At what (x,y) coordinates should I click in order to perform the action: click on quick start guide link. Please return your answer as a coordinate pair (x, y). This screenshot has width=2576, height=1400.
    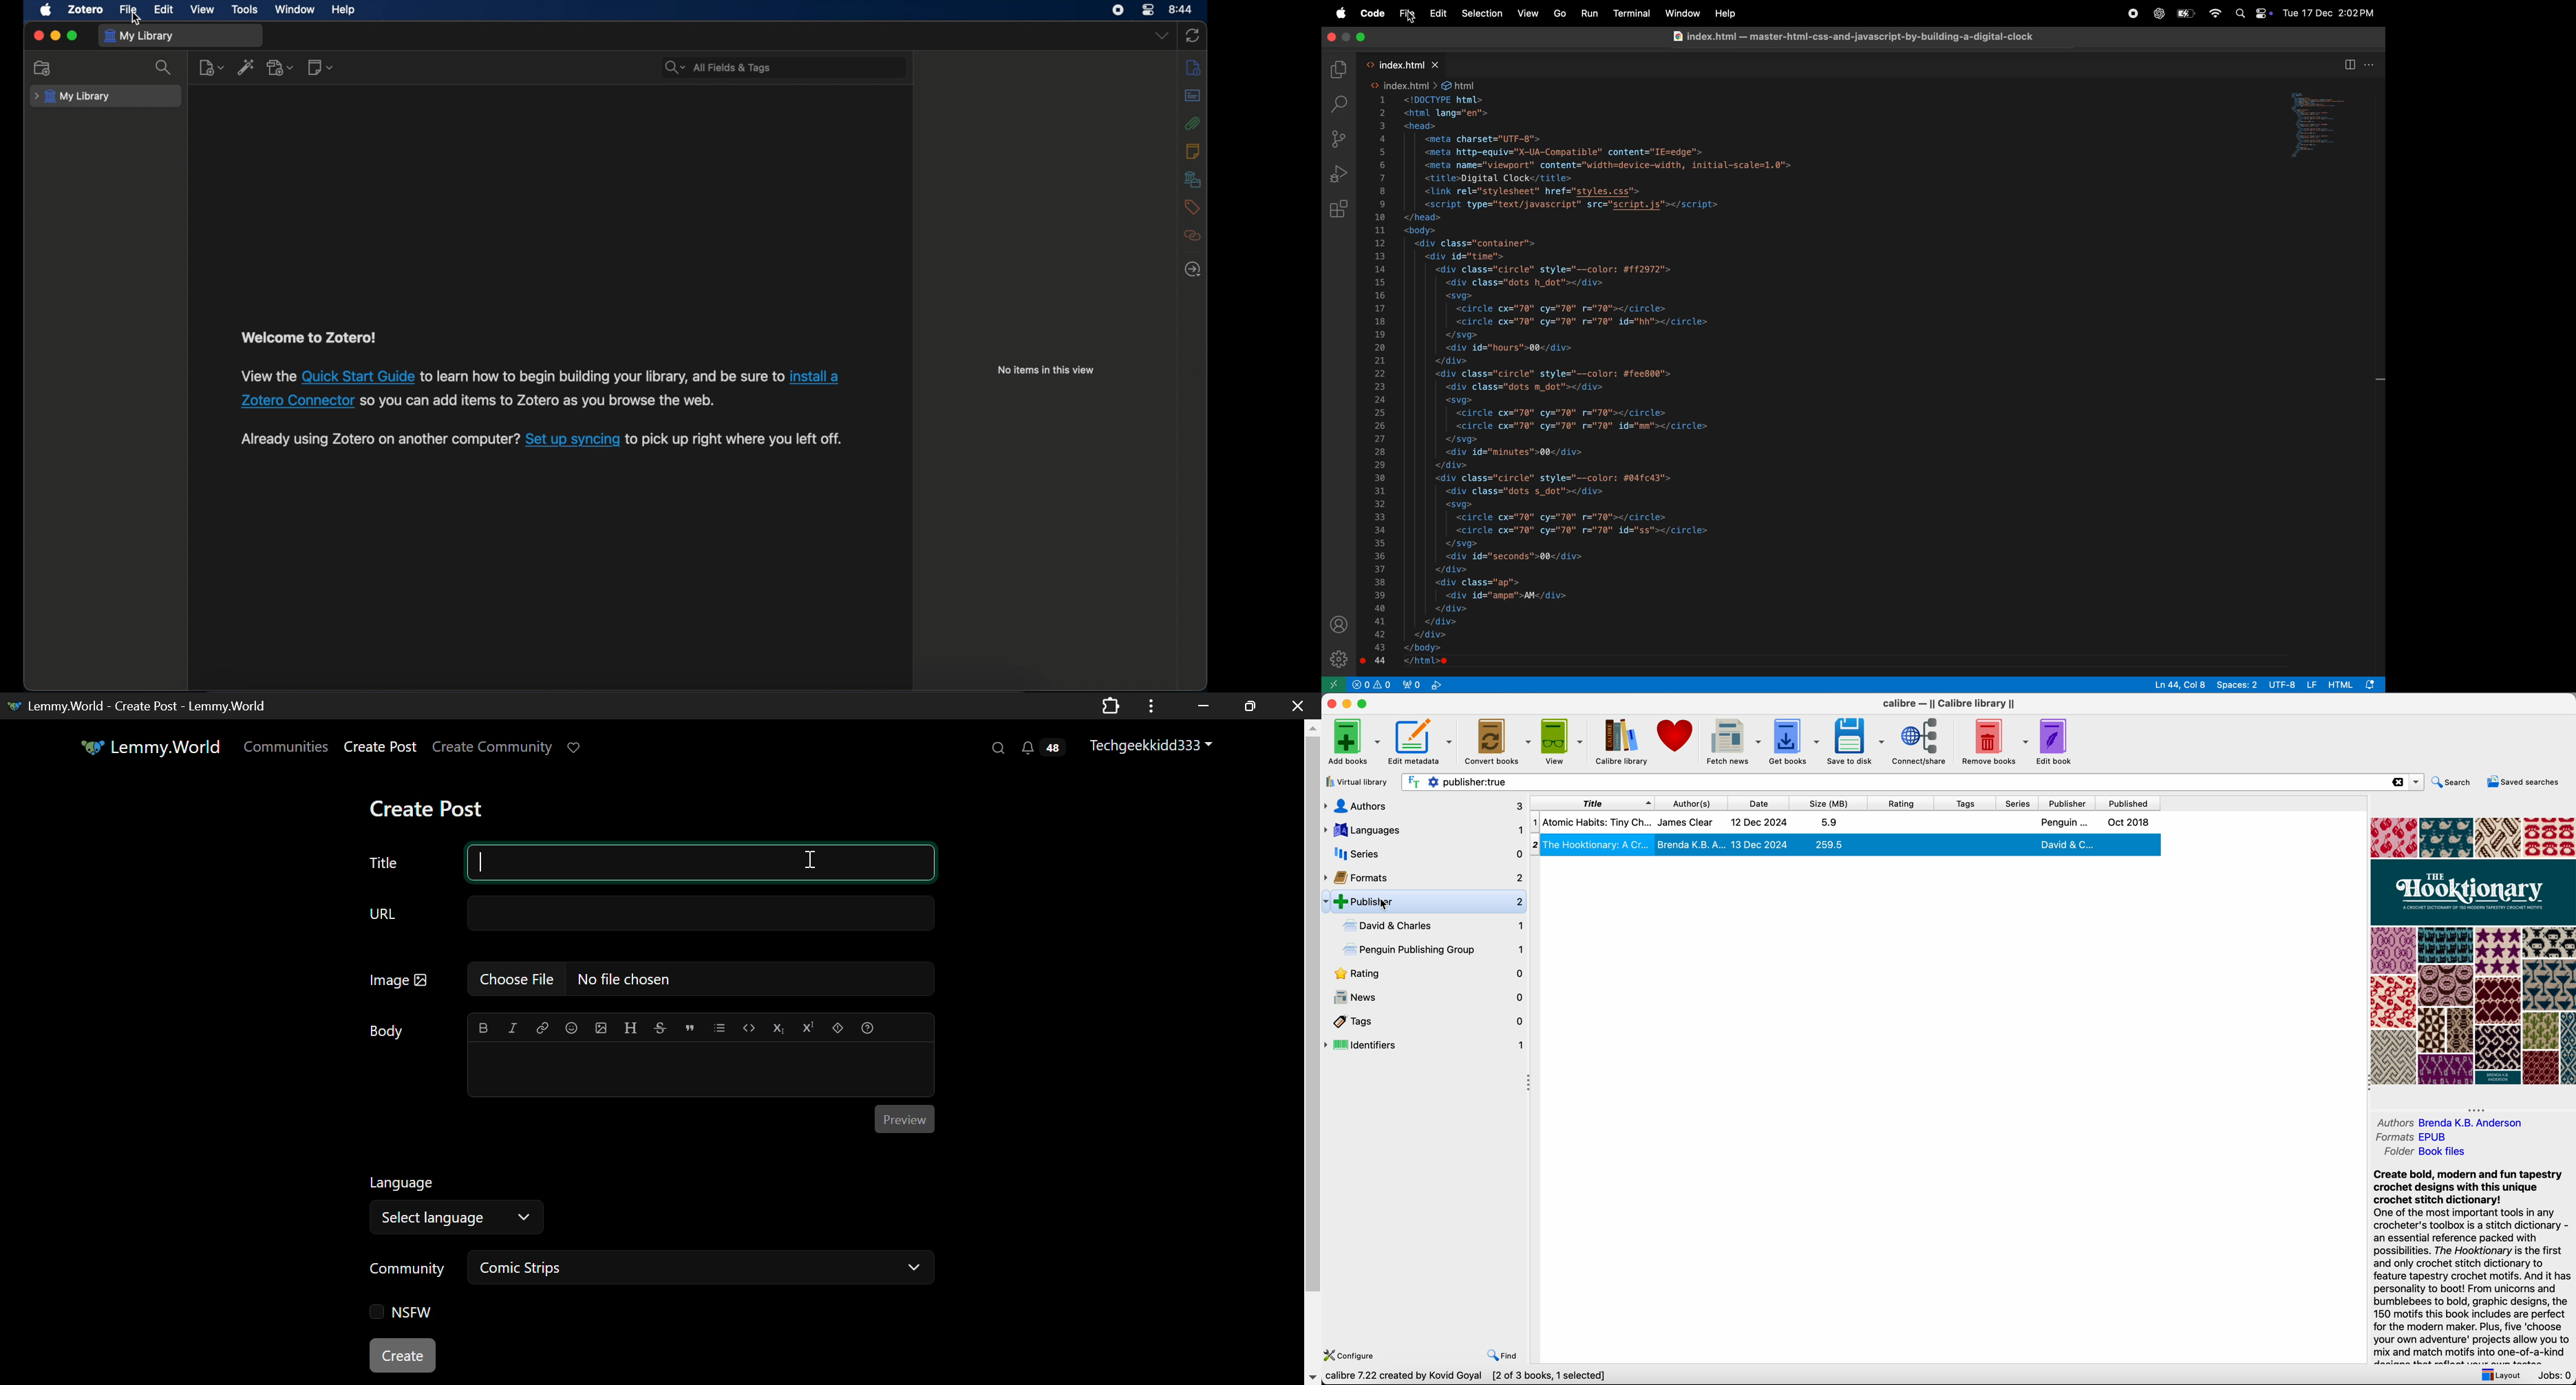
    Looking at the image, I should click on (359, 376).